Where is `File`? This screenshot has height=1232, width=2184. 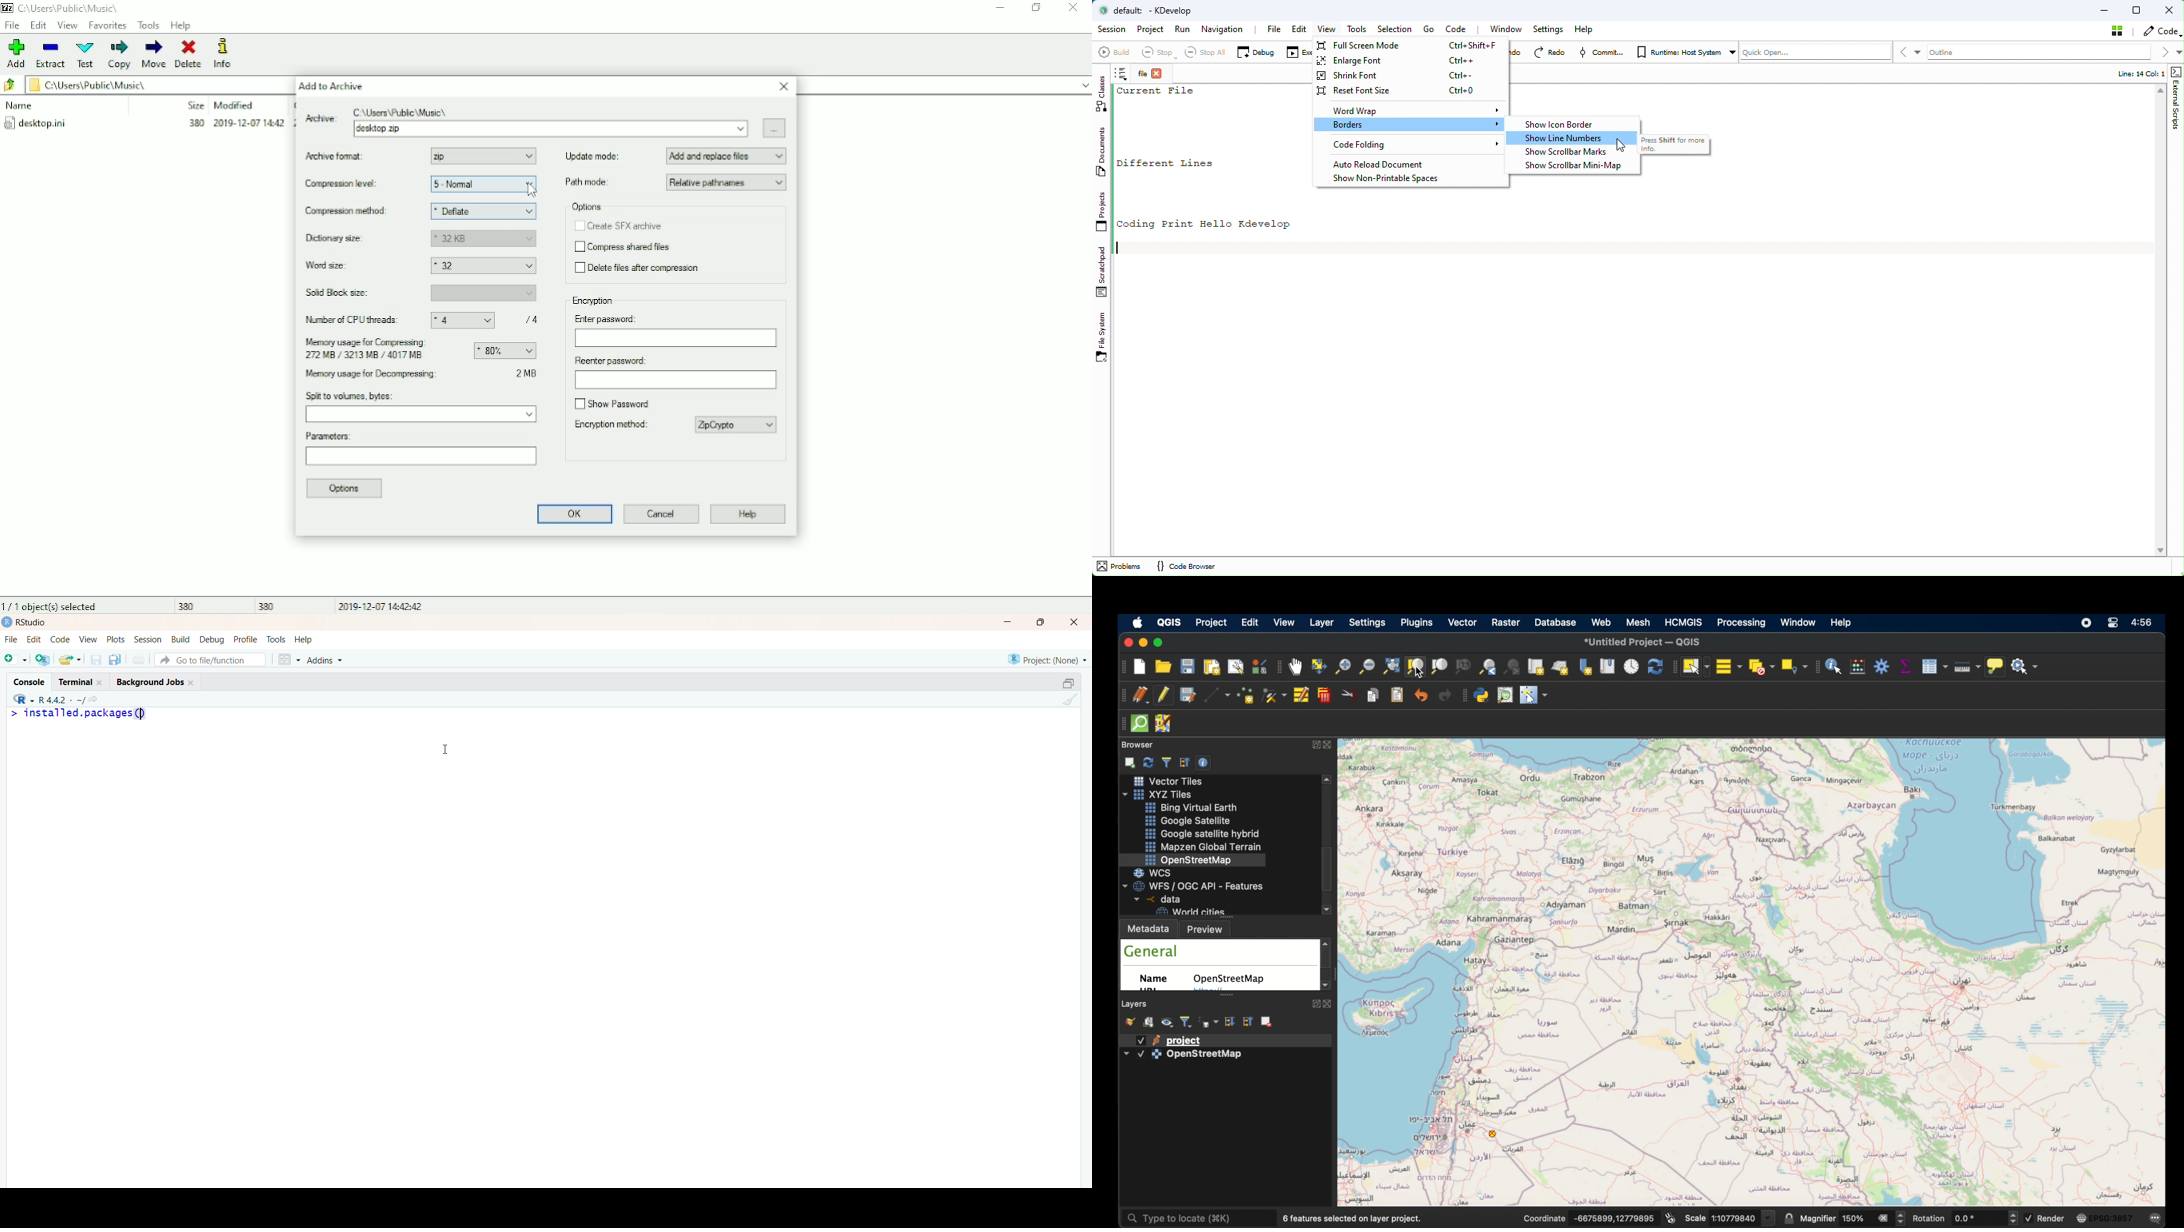 File is located at coordinates (9, 641).